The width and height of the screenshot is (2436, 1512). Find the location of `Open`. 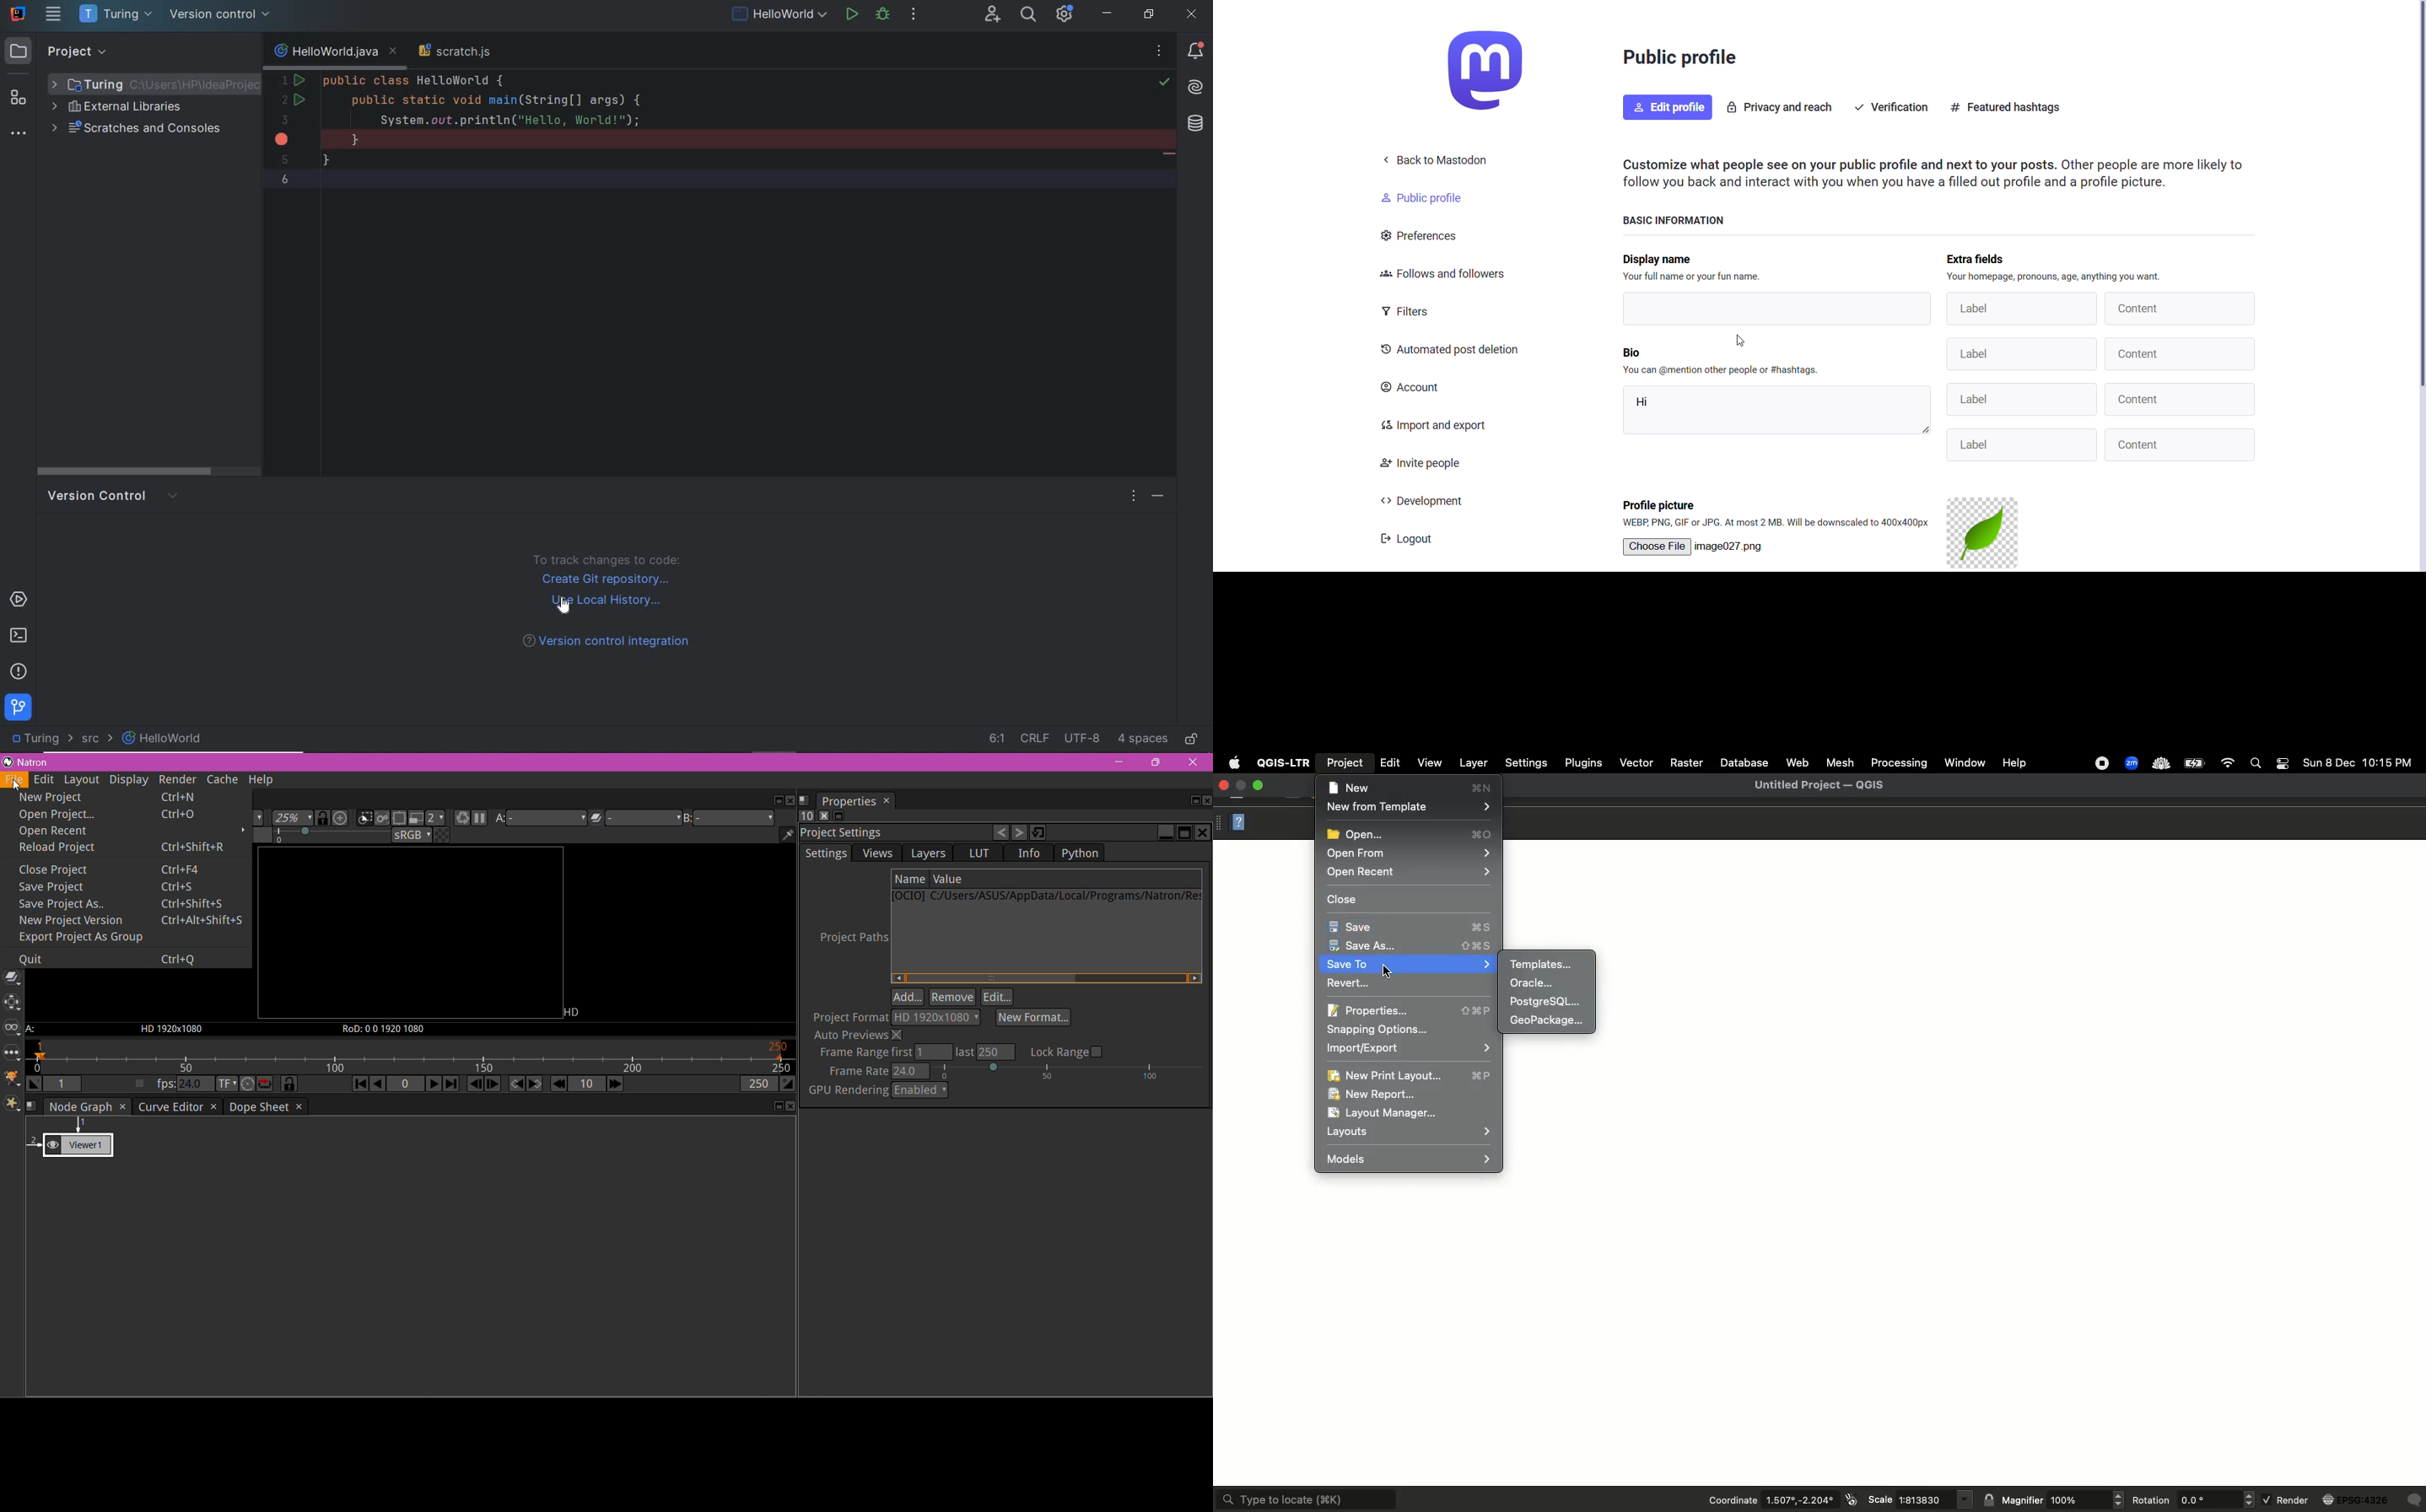

Open is located at coordinates (1411, 835).